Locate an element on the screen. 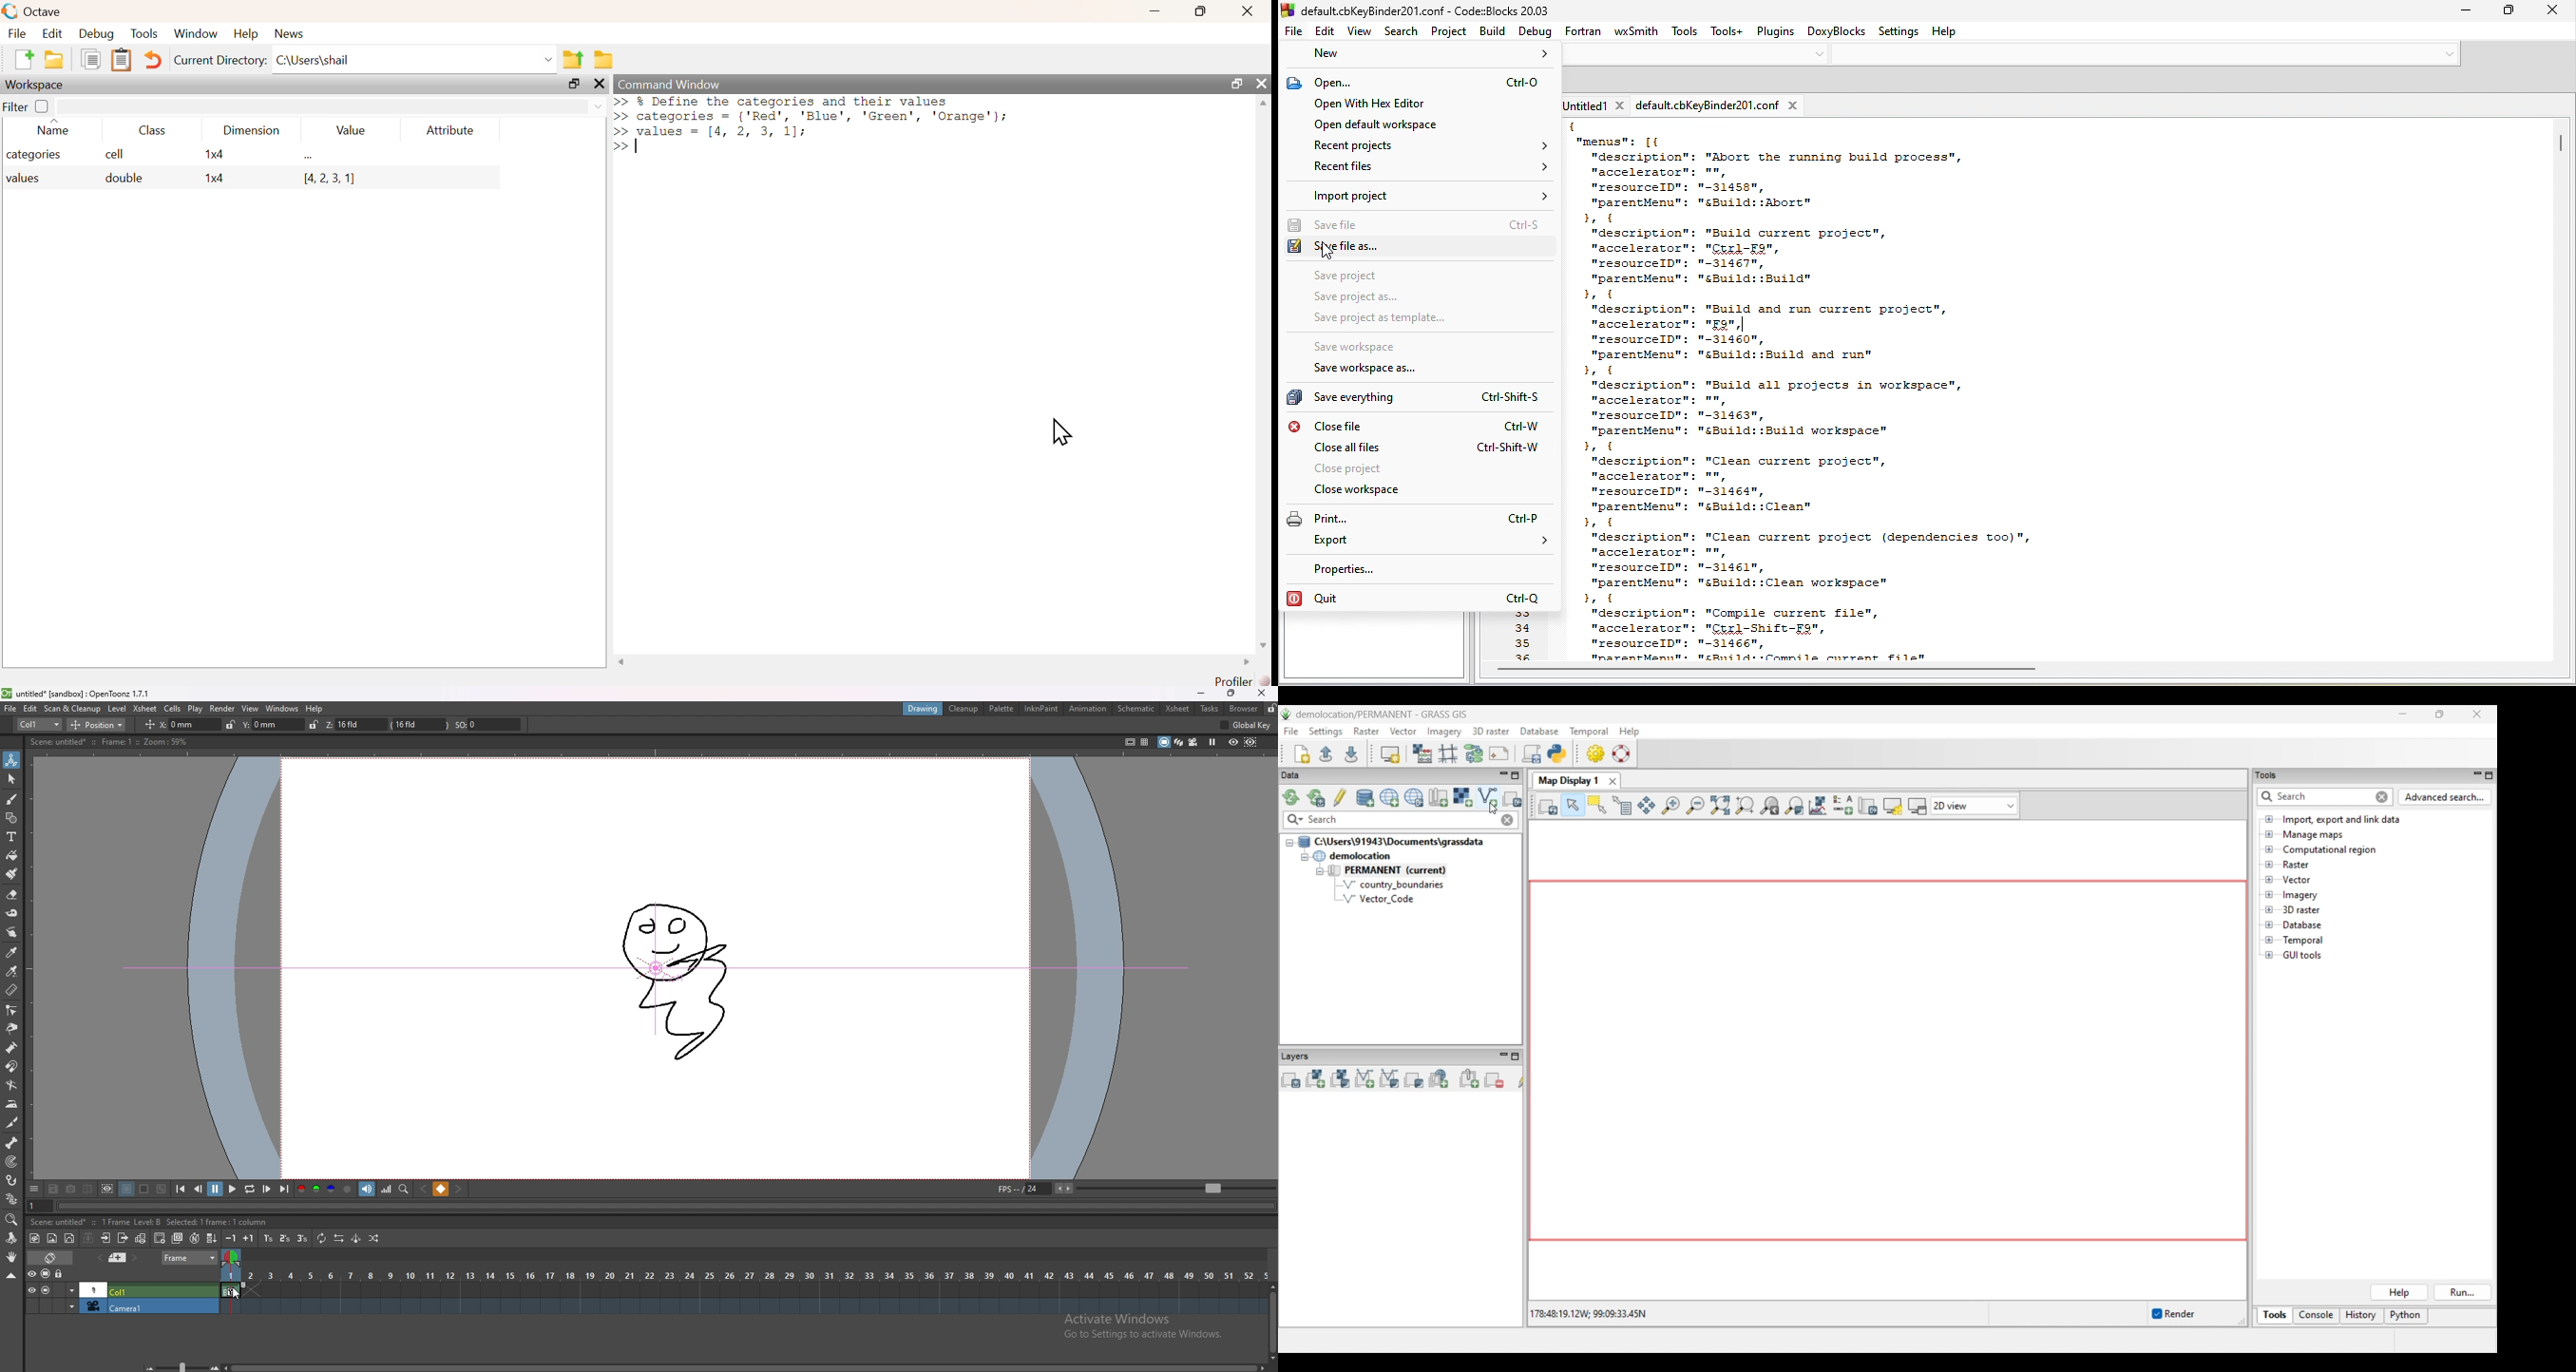 This screenshot has height=1372, width=2576. column 1 is located at coordinates (121, 1289).